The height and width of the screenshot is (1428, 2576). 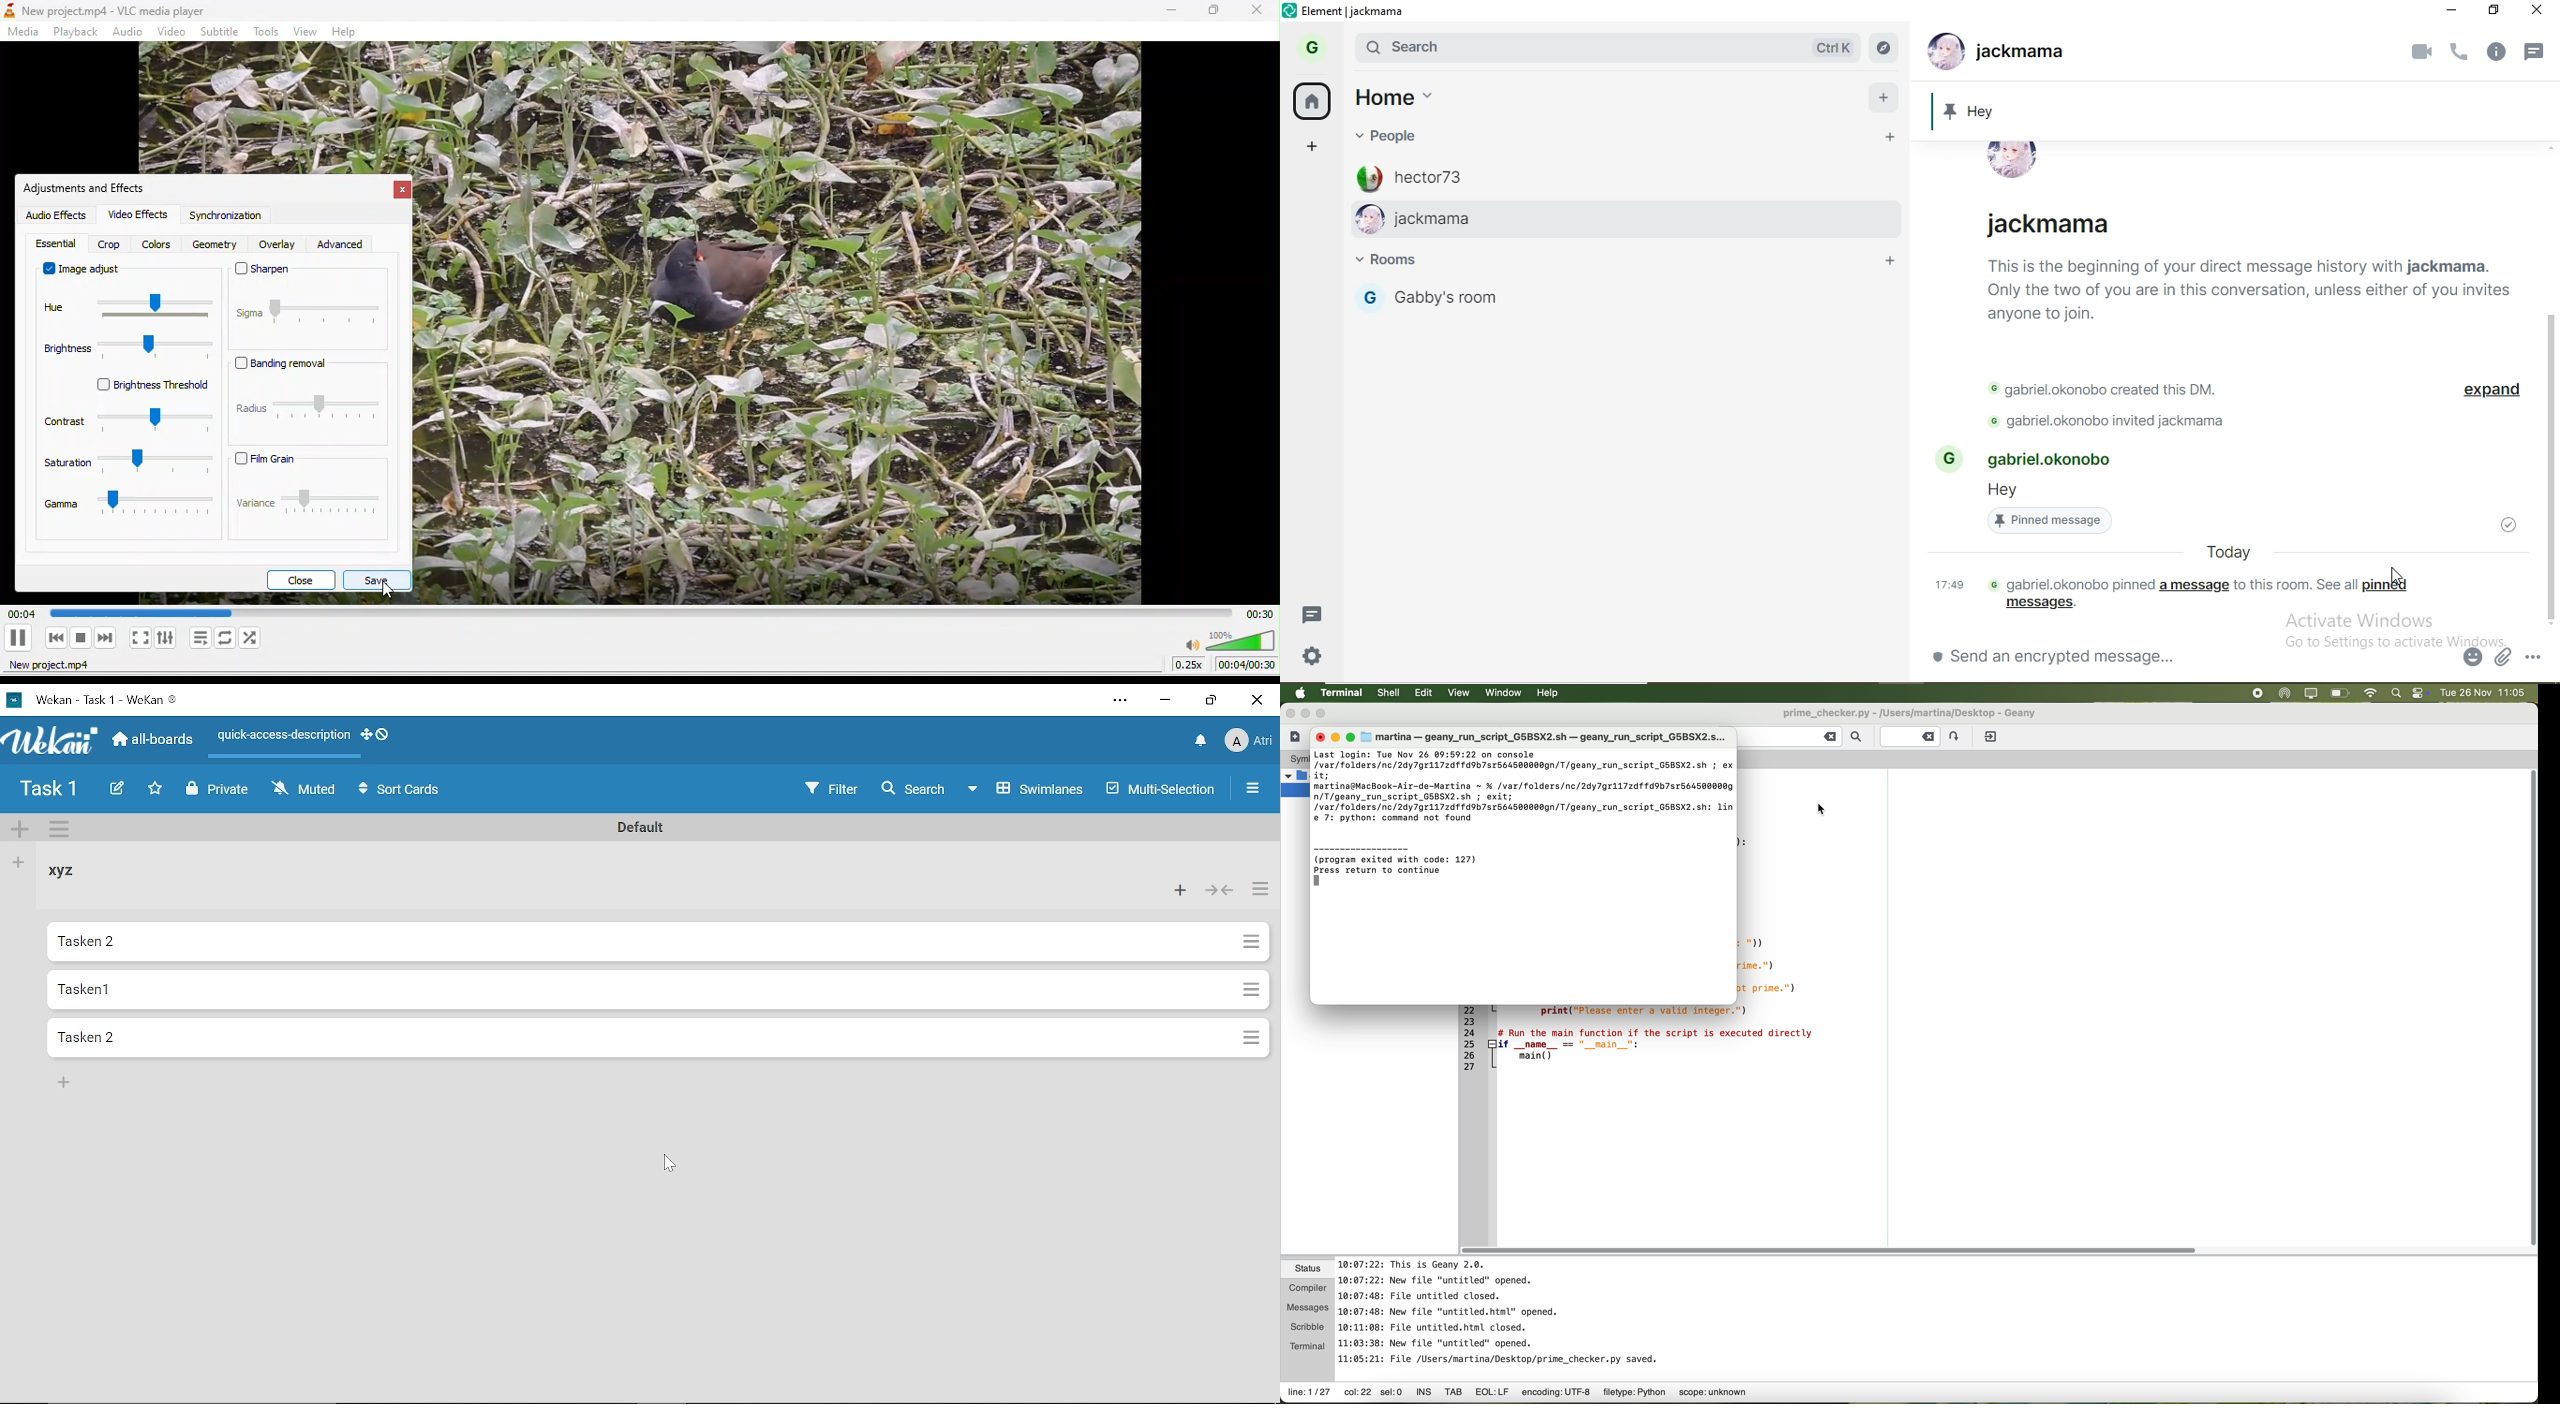 What do you see at coordinates (1198, 741) in the screenshot?
I see `Notifications` at bounding box center [1198, 741].